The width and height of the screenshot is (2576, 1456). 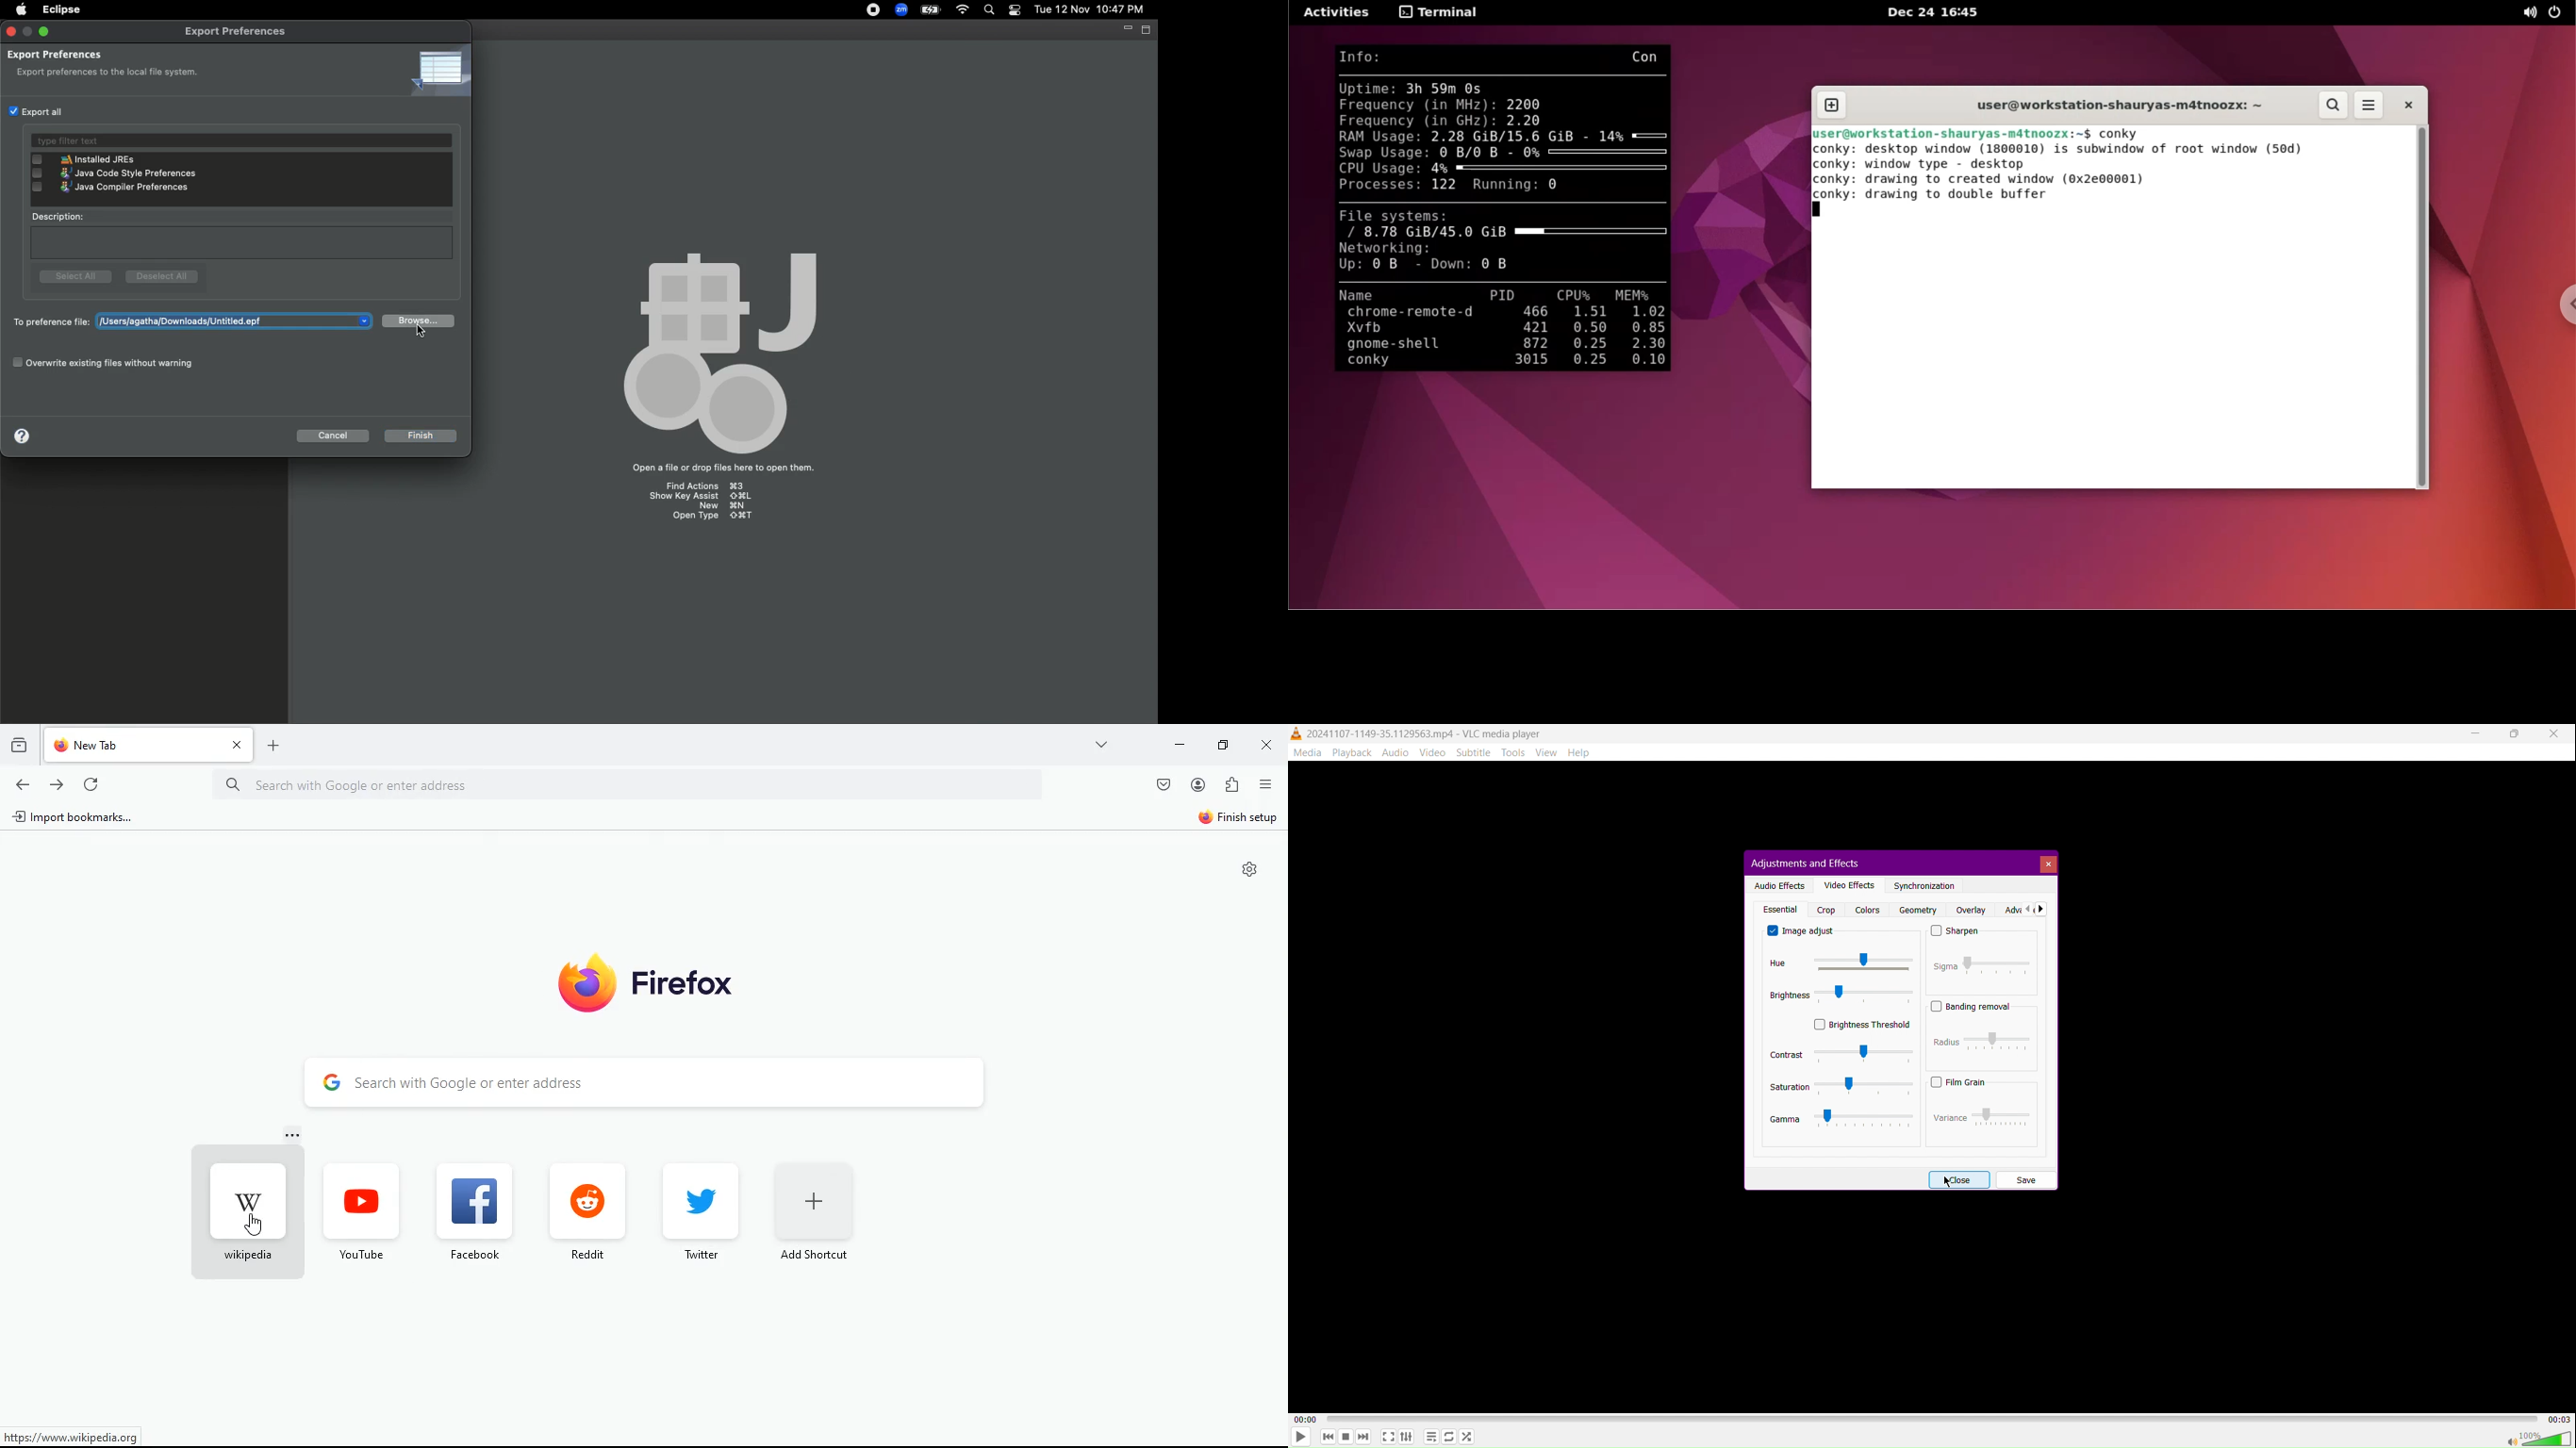 What do you see at coordinates (1959, 1179) in the screenshot?
I see `Close` at bounding box center [1959, 1179].